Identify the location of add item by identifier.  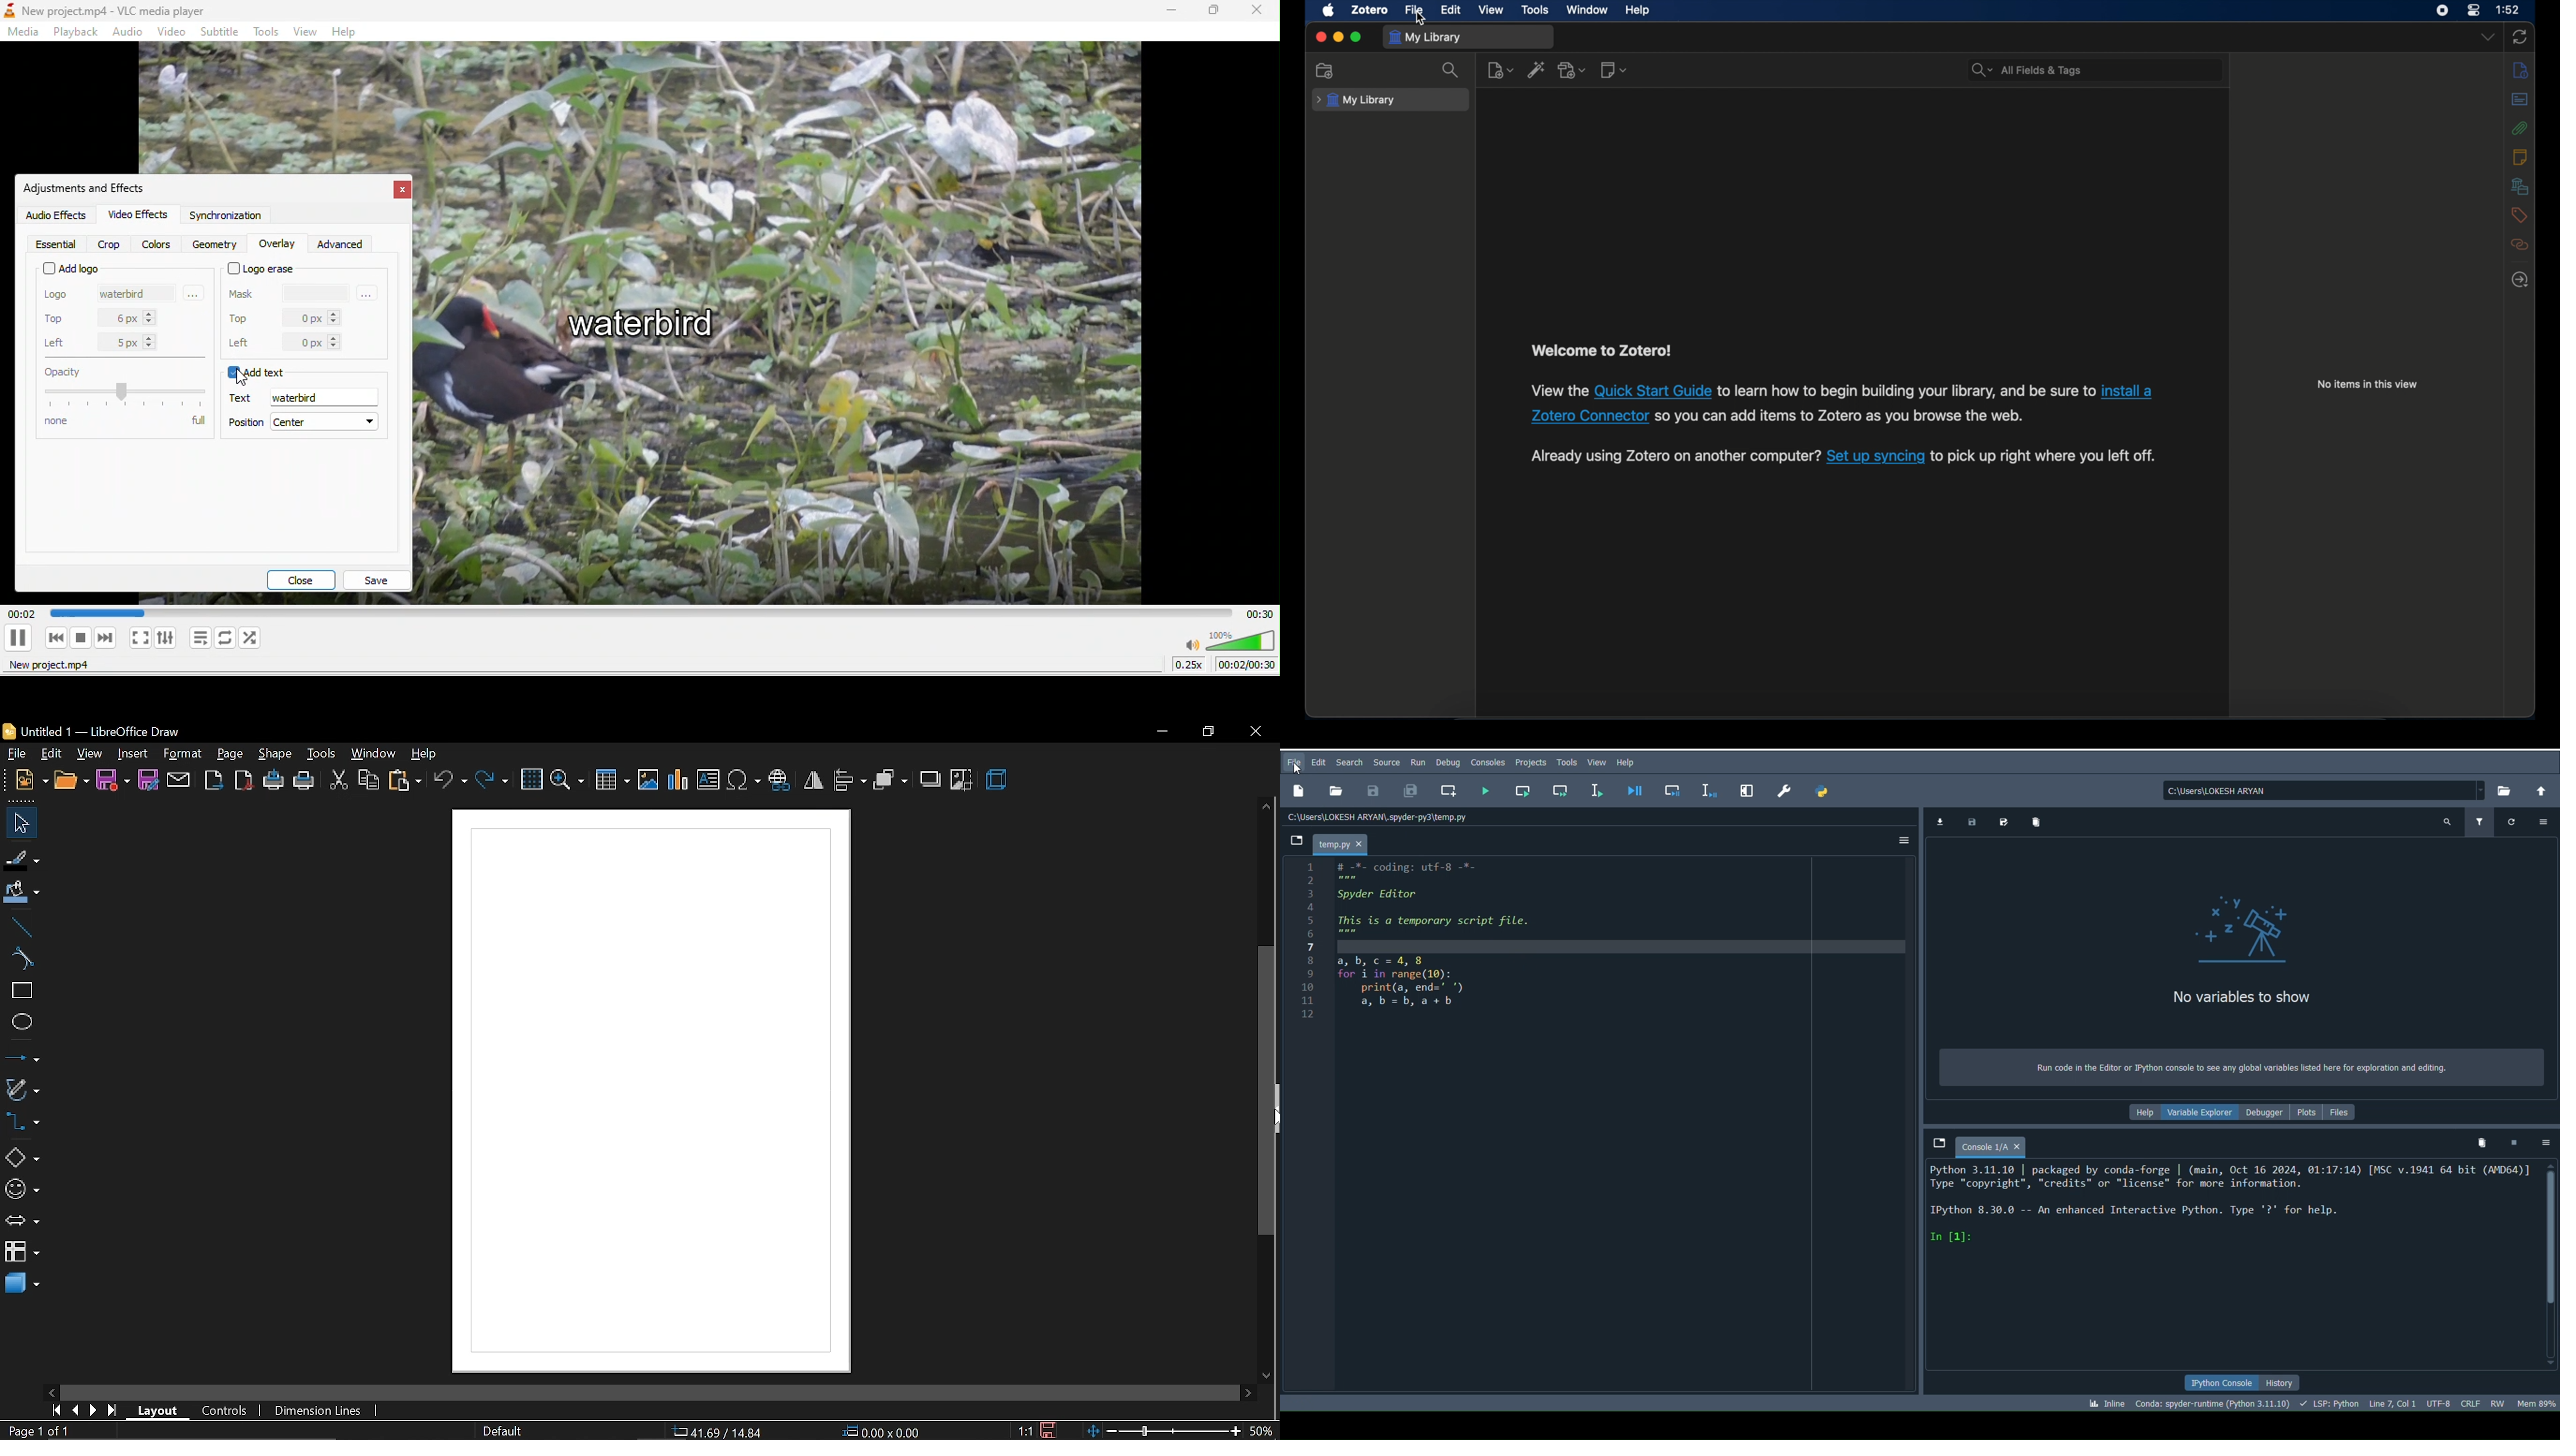
(1537, 69).